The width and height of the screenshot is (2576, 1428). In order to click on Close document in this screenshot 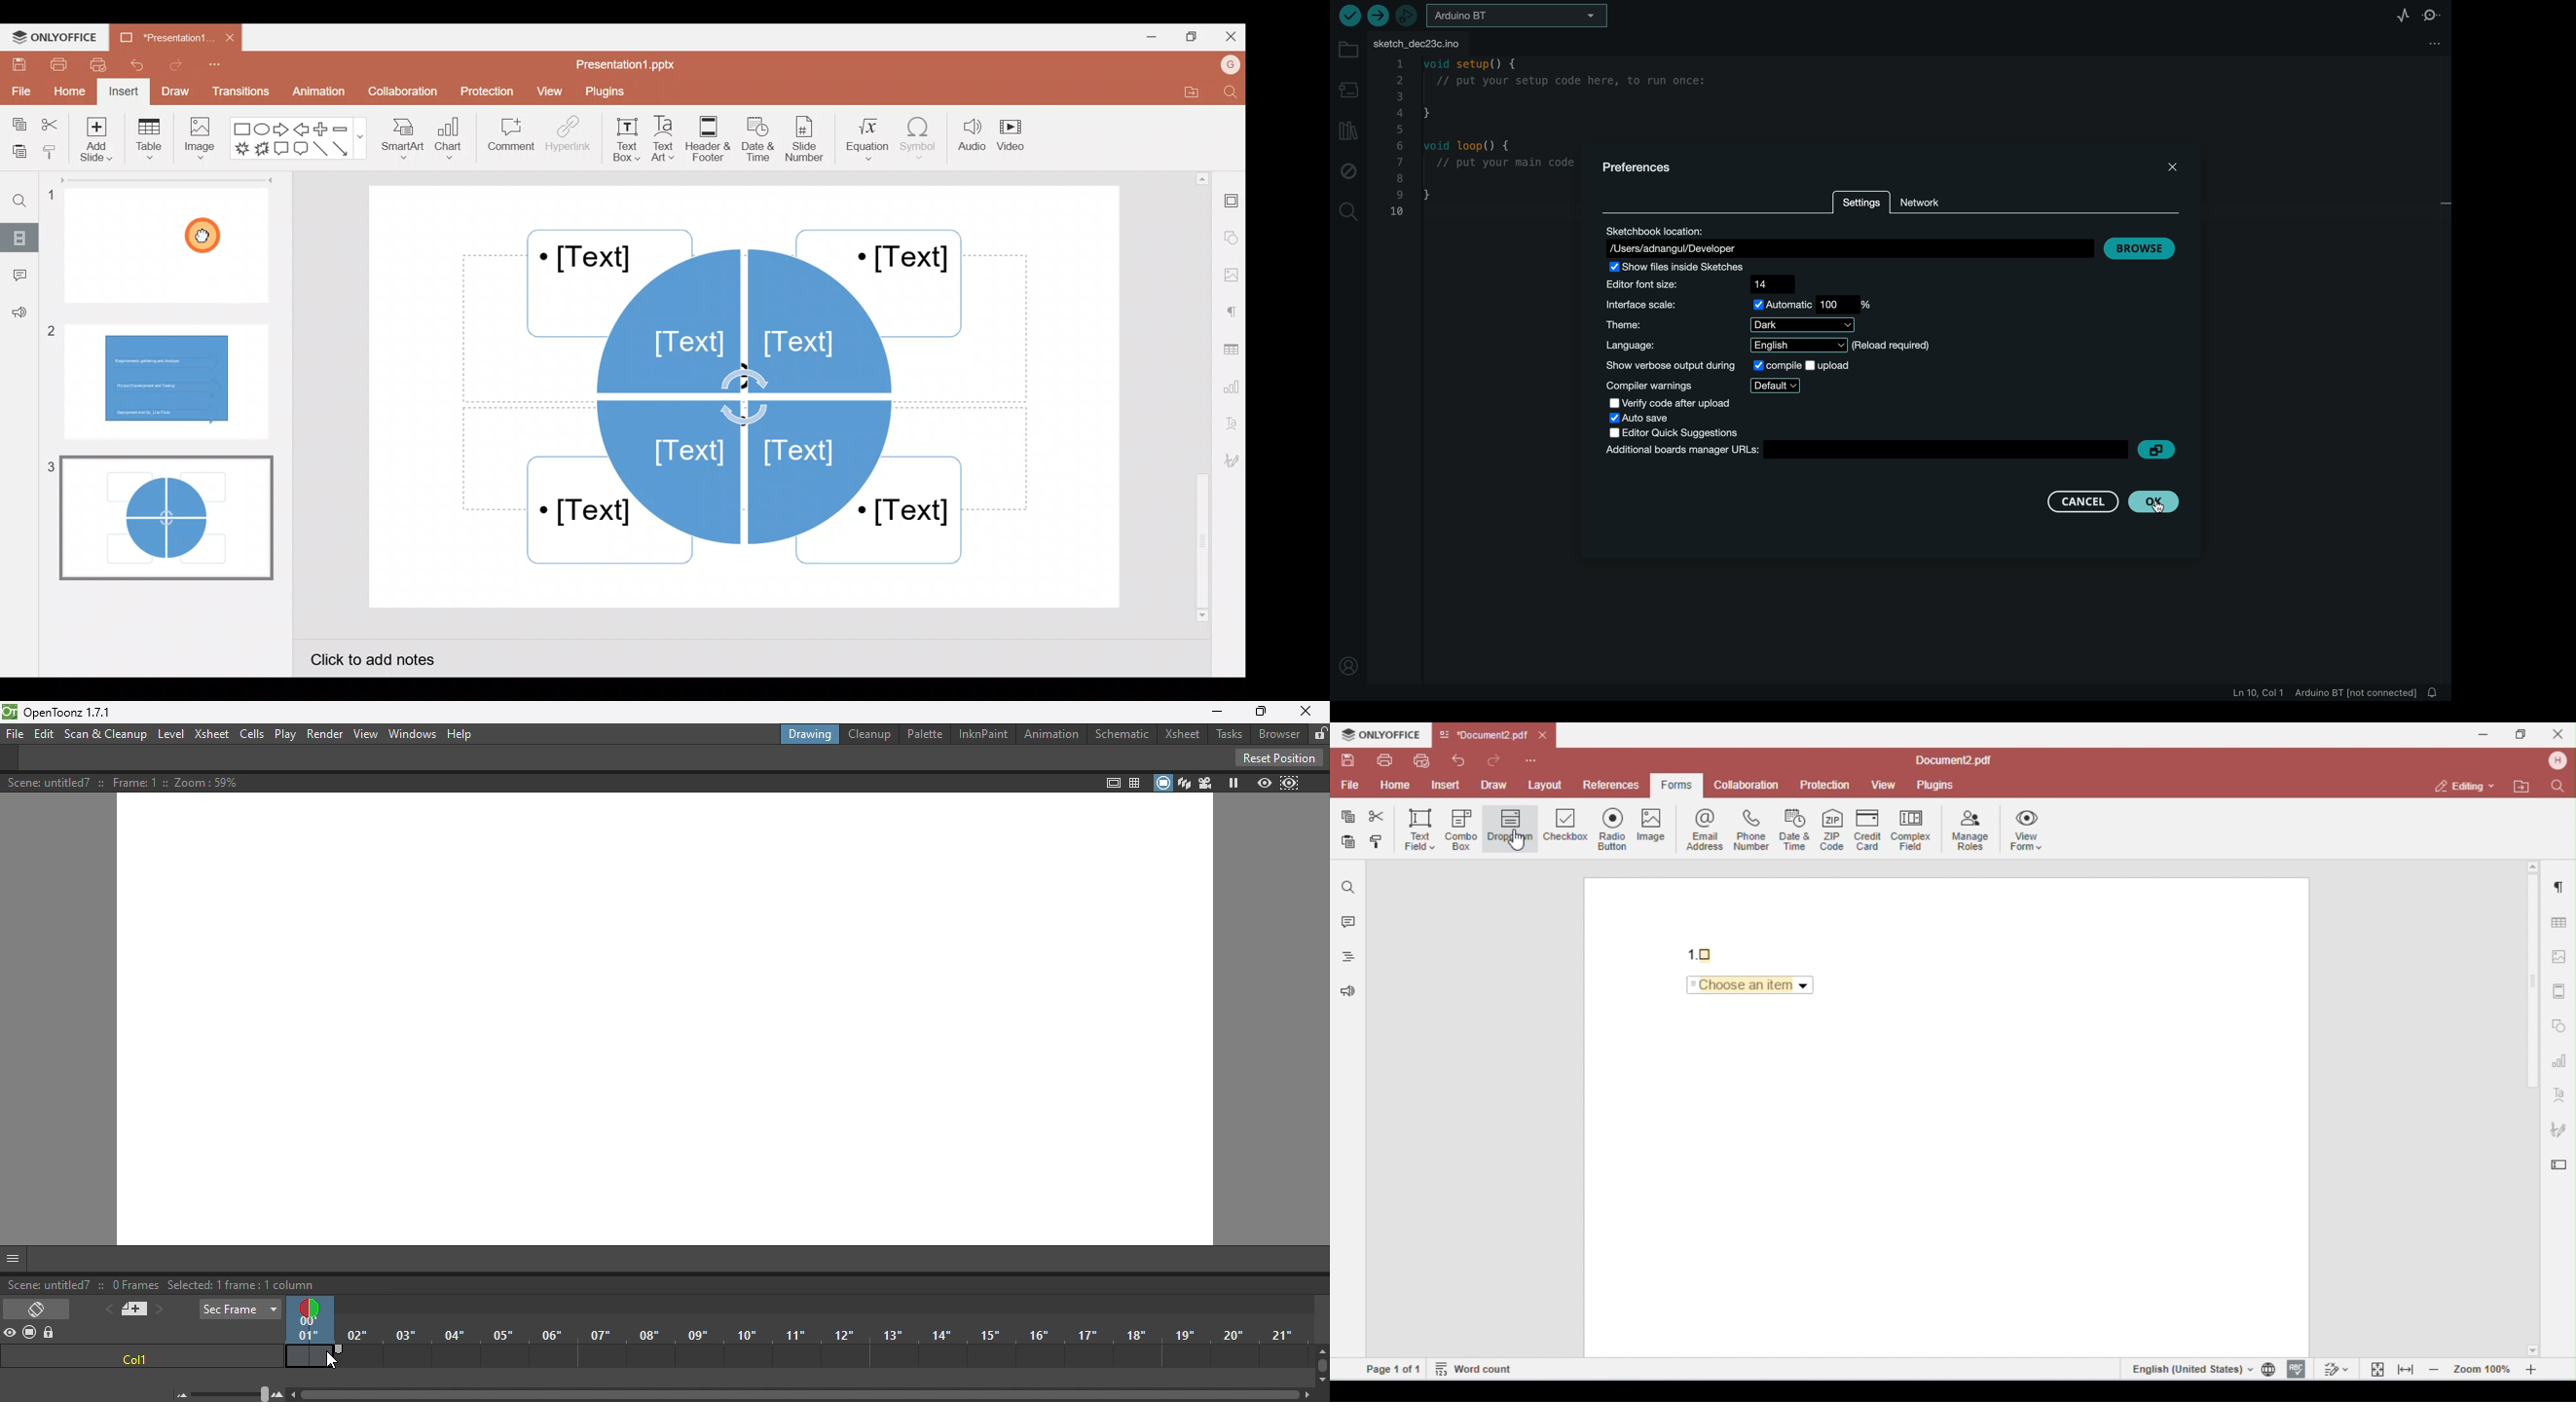, I will do `click(225, 36)`.